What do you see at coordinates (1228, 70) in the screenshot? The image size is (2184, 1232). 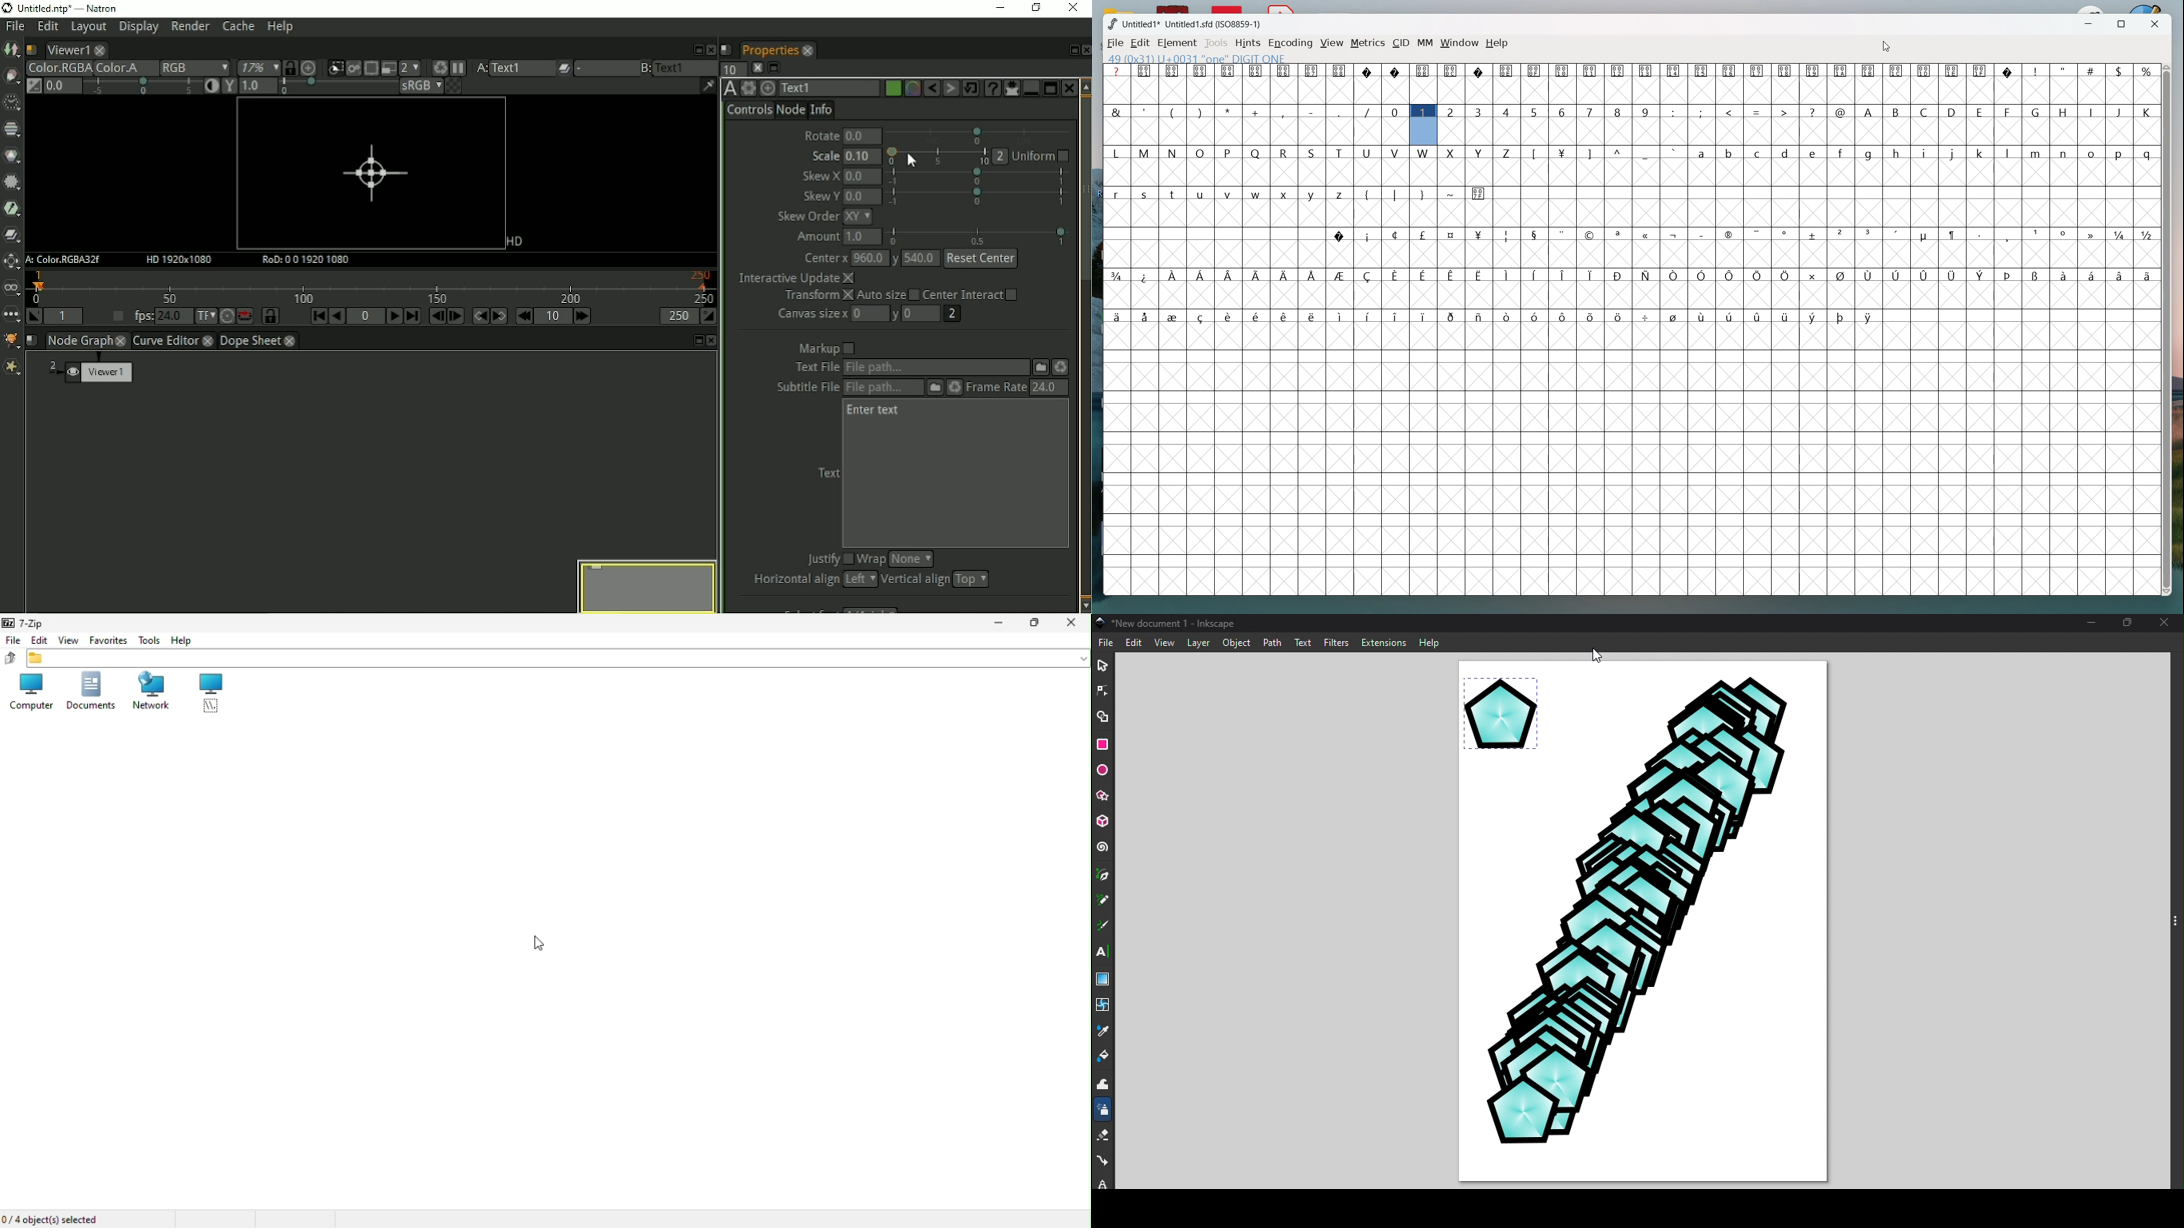 I see `symbol` at bounding box center [1228, 70].